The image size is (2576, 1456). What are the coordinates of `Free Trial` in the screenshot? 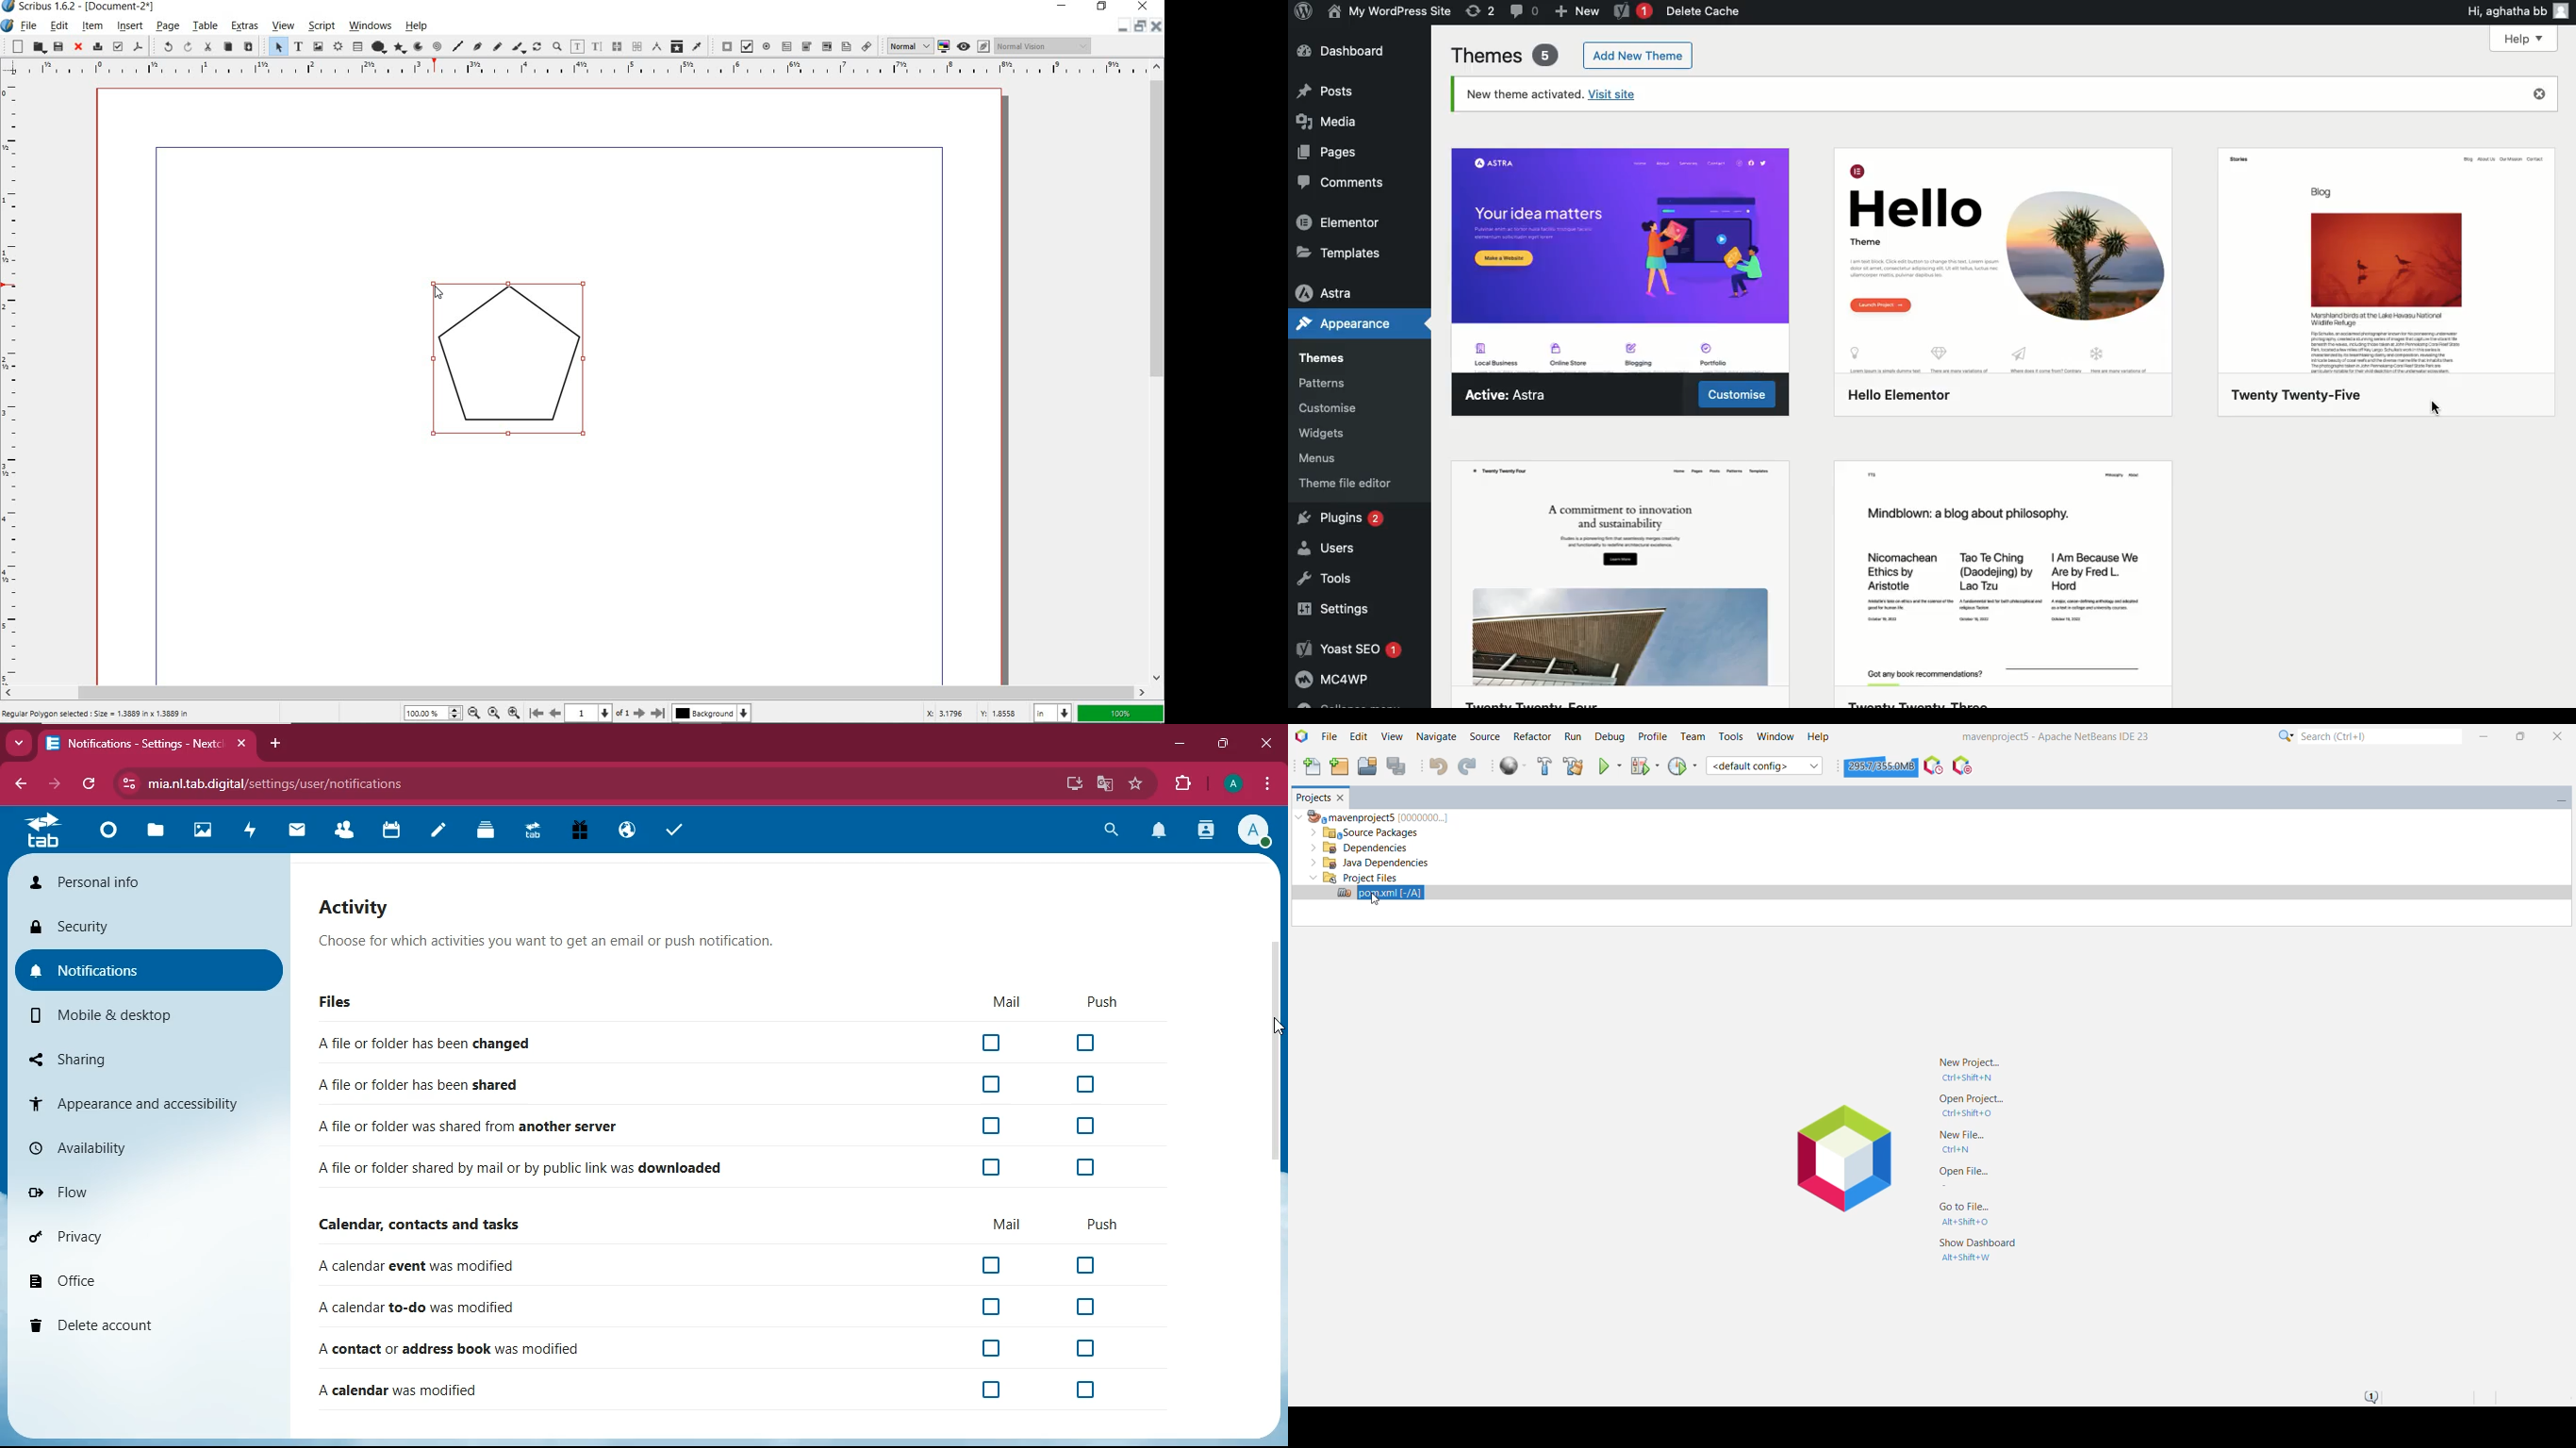 It's located at (578, 831).